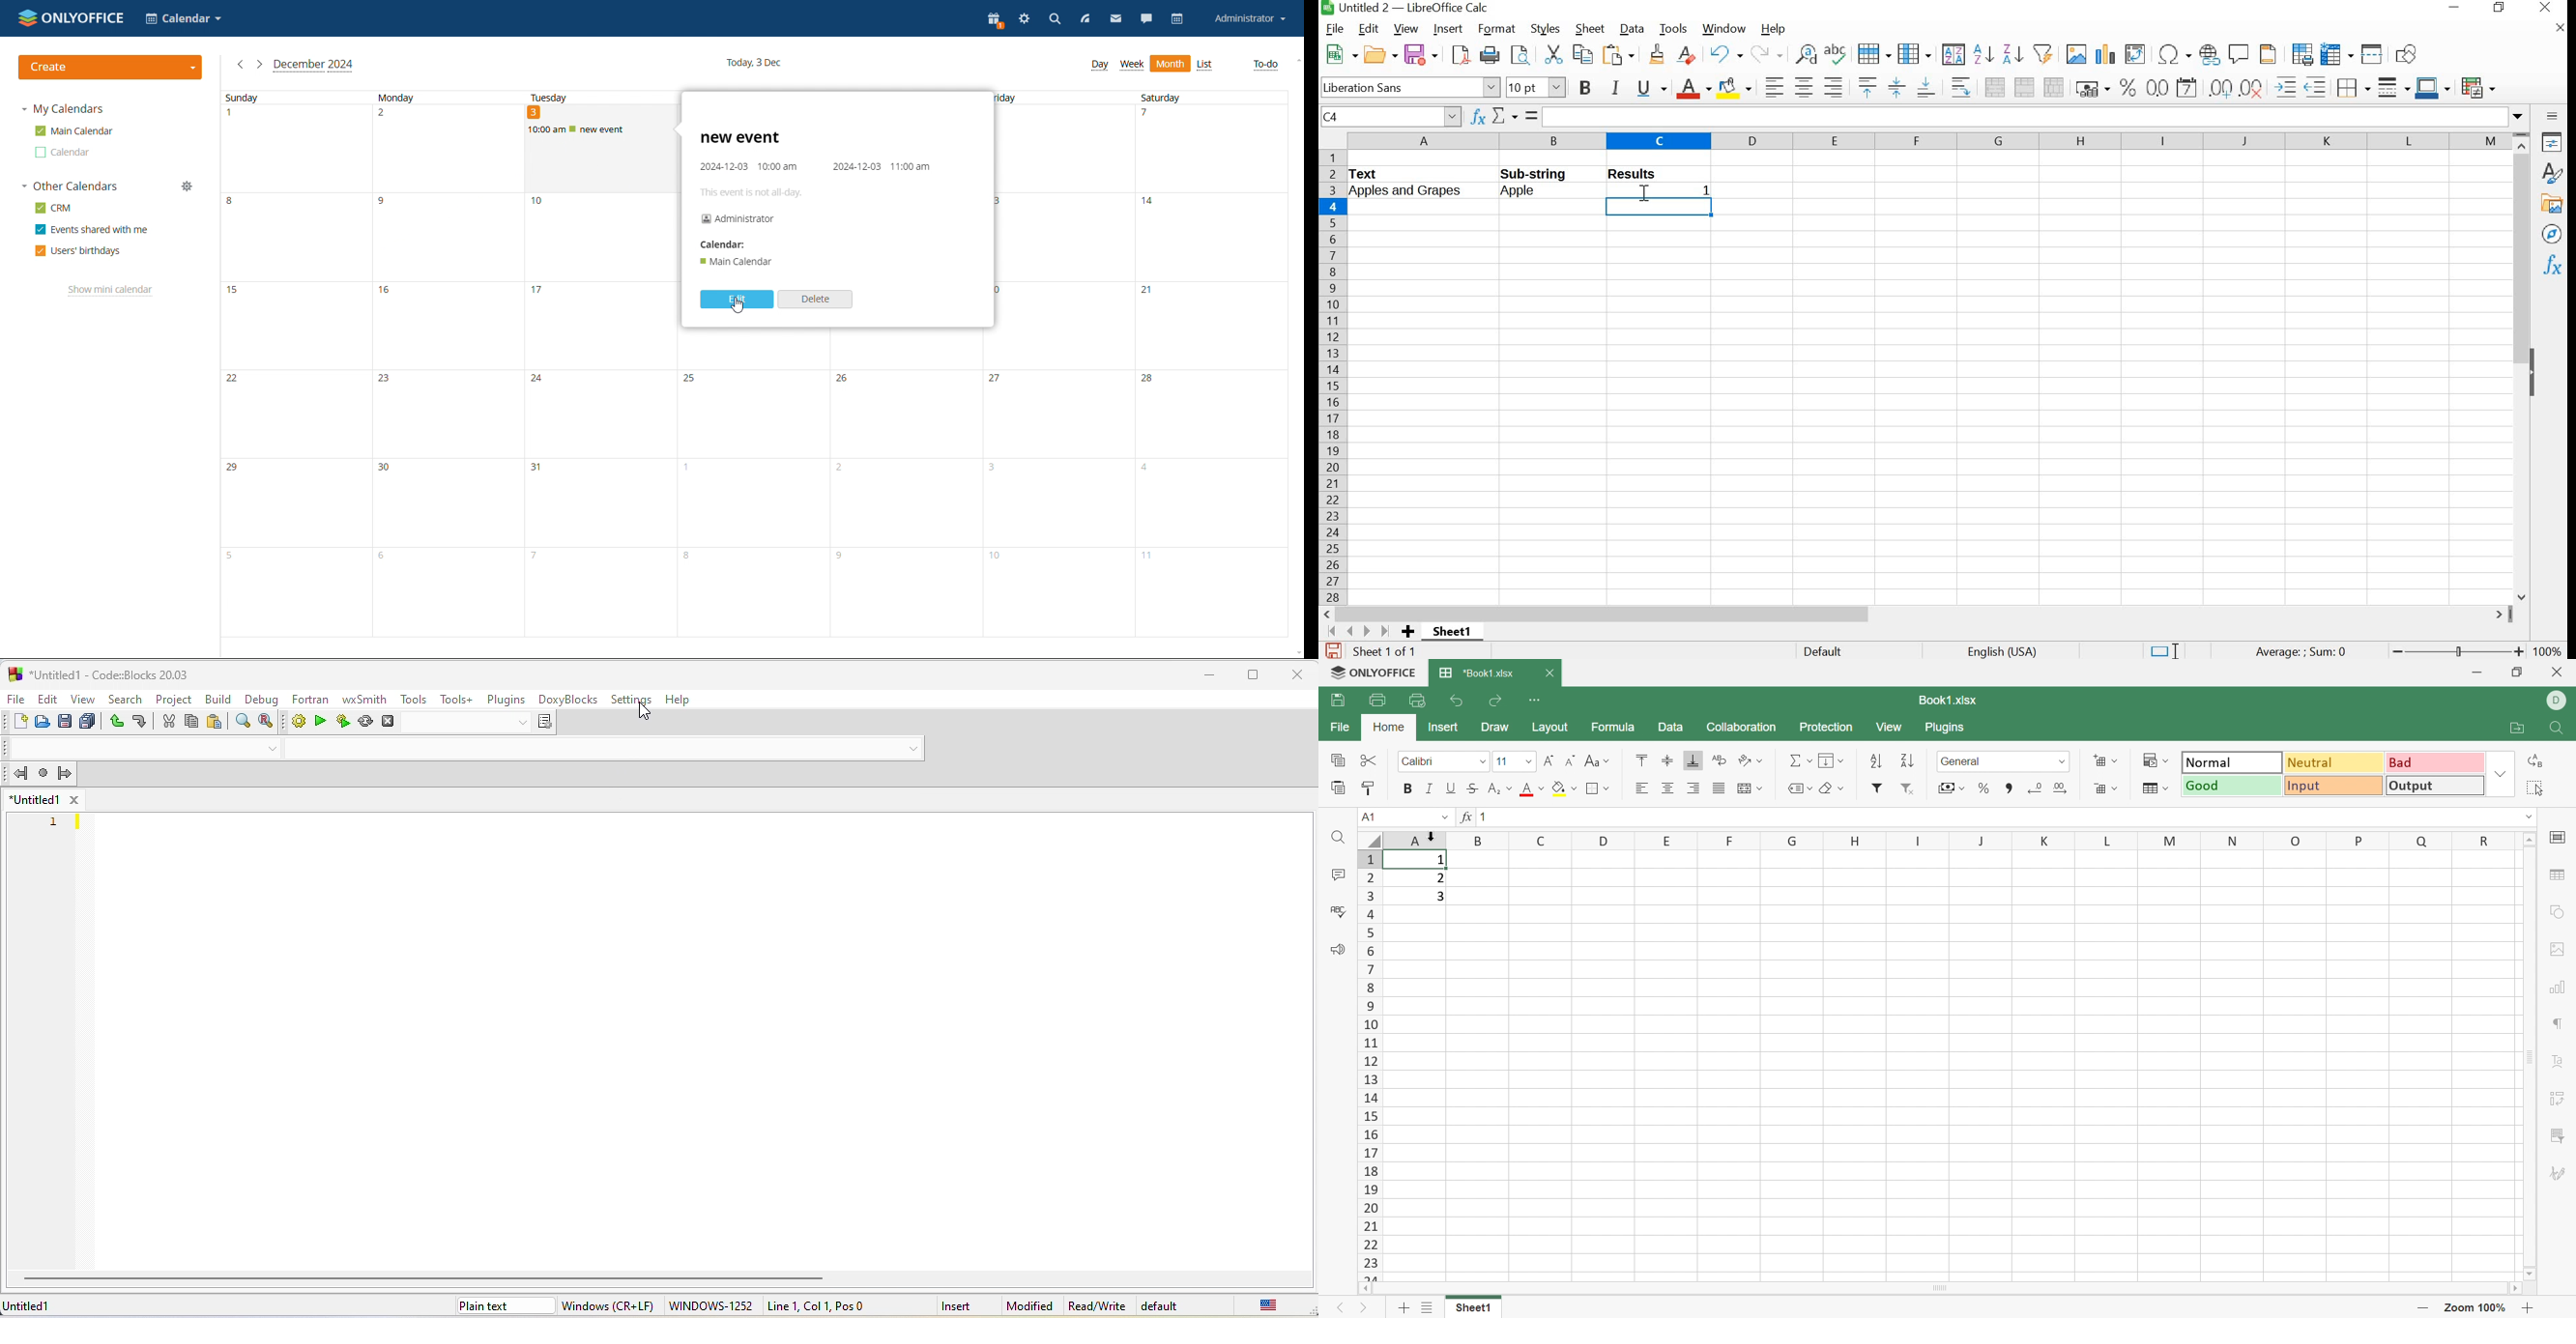  I want to click on borders, so click(2353, 86).